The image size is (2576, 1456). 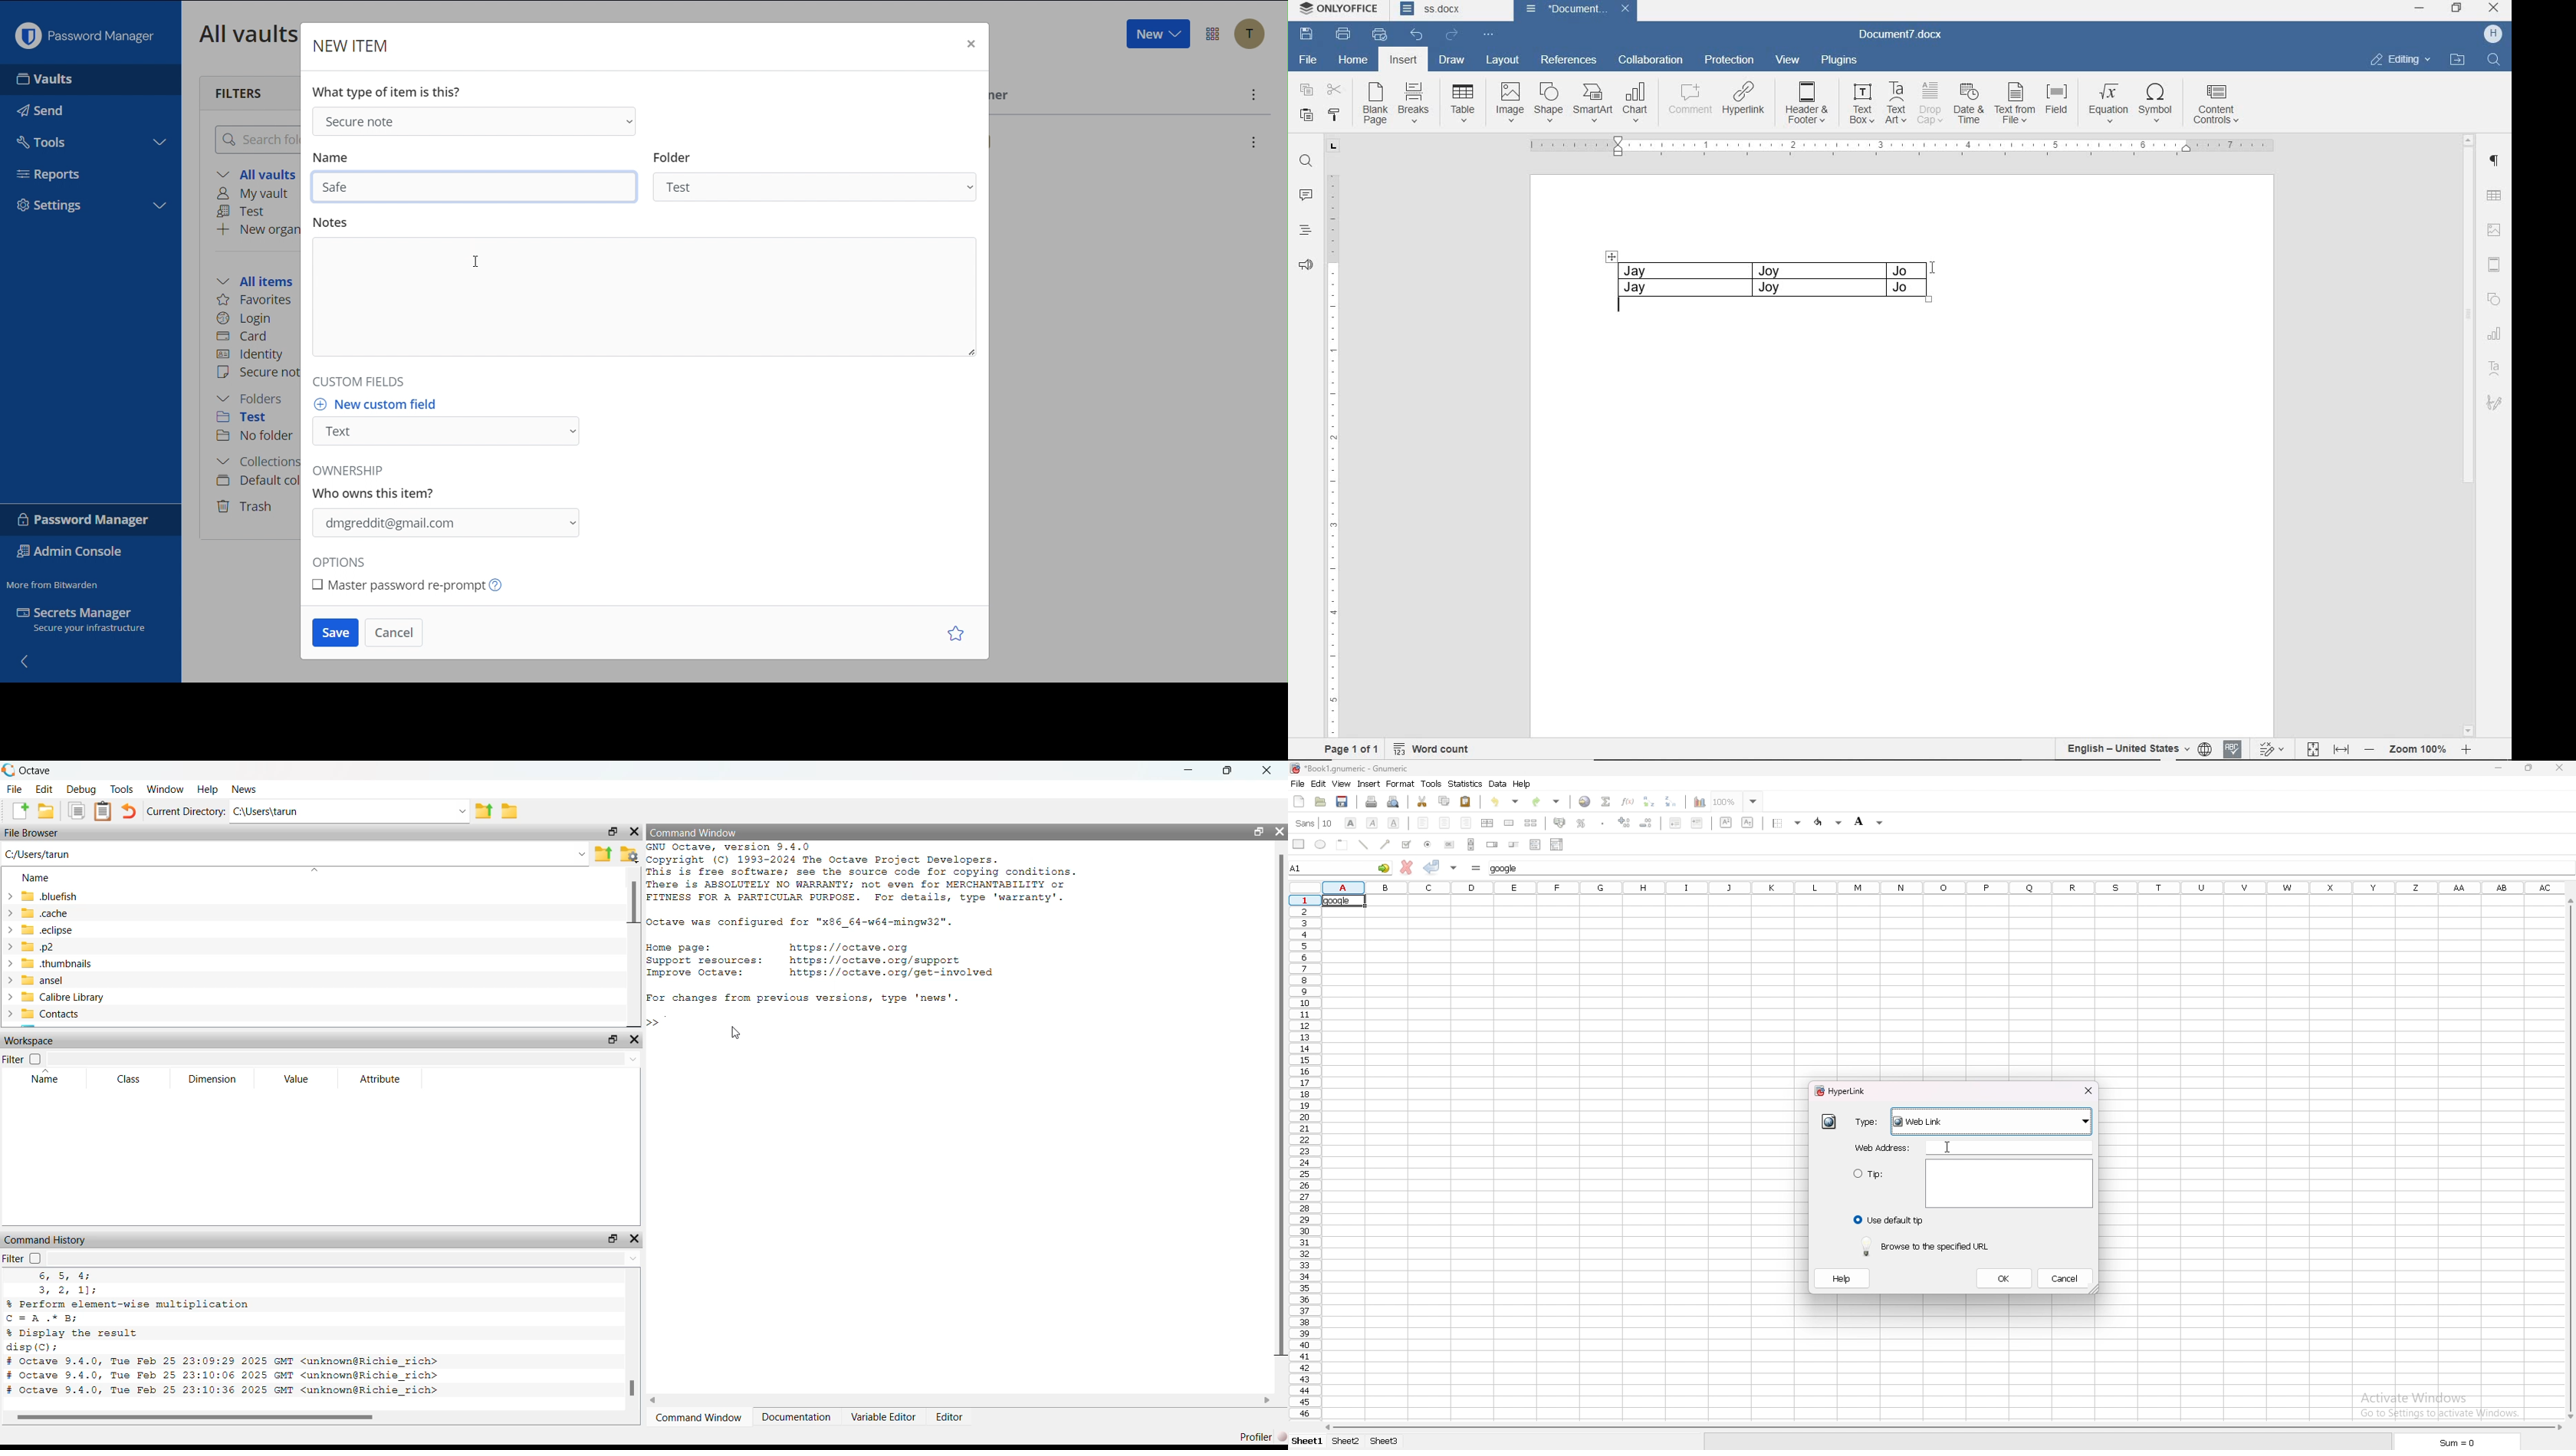 What do you see at coordinates (1488, 822) in the screenshot?
I see `centre horizontally` at bounding box center [1488, 822].